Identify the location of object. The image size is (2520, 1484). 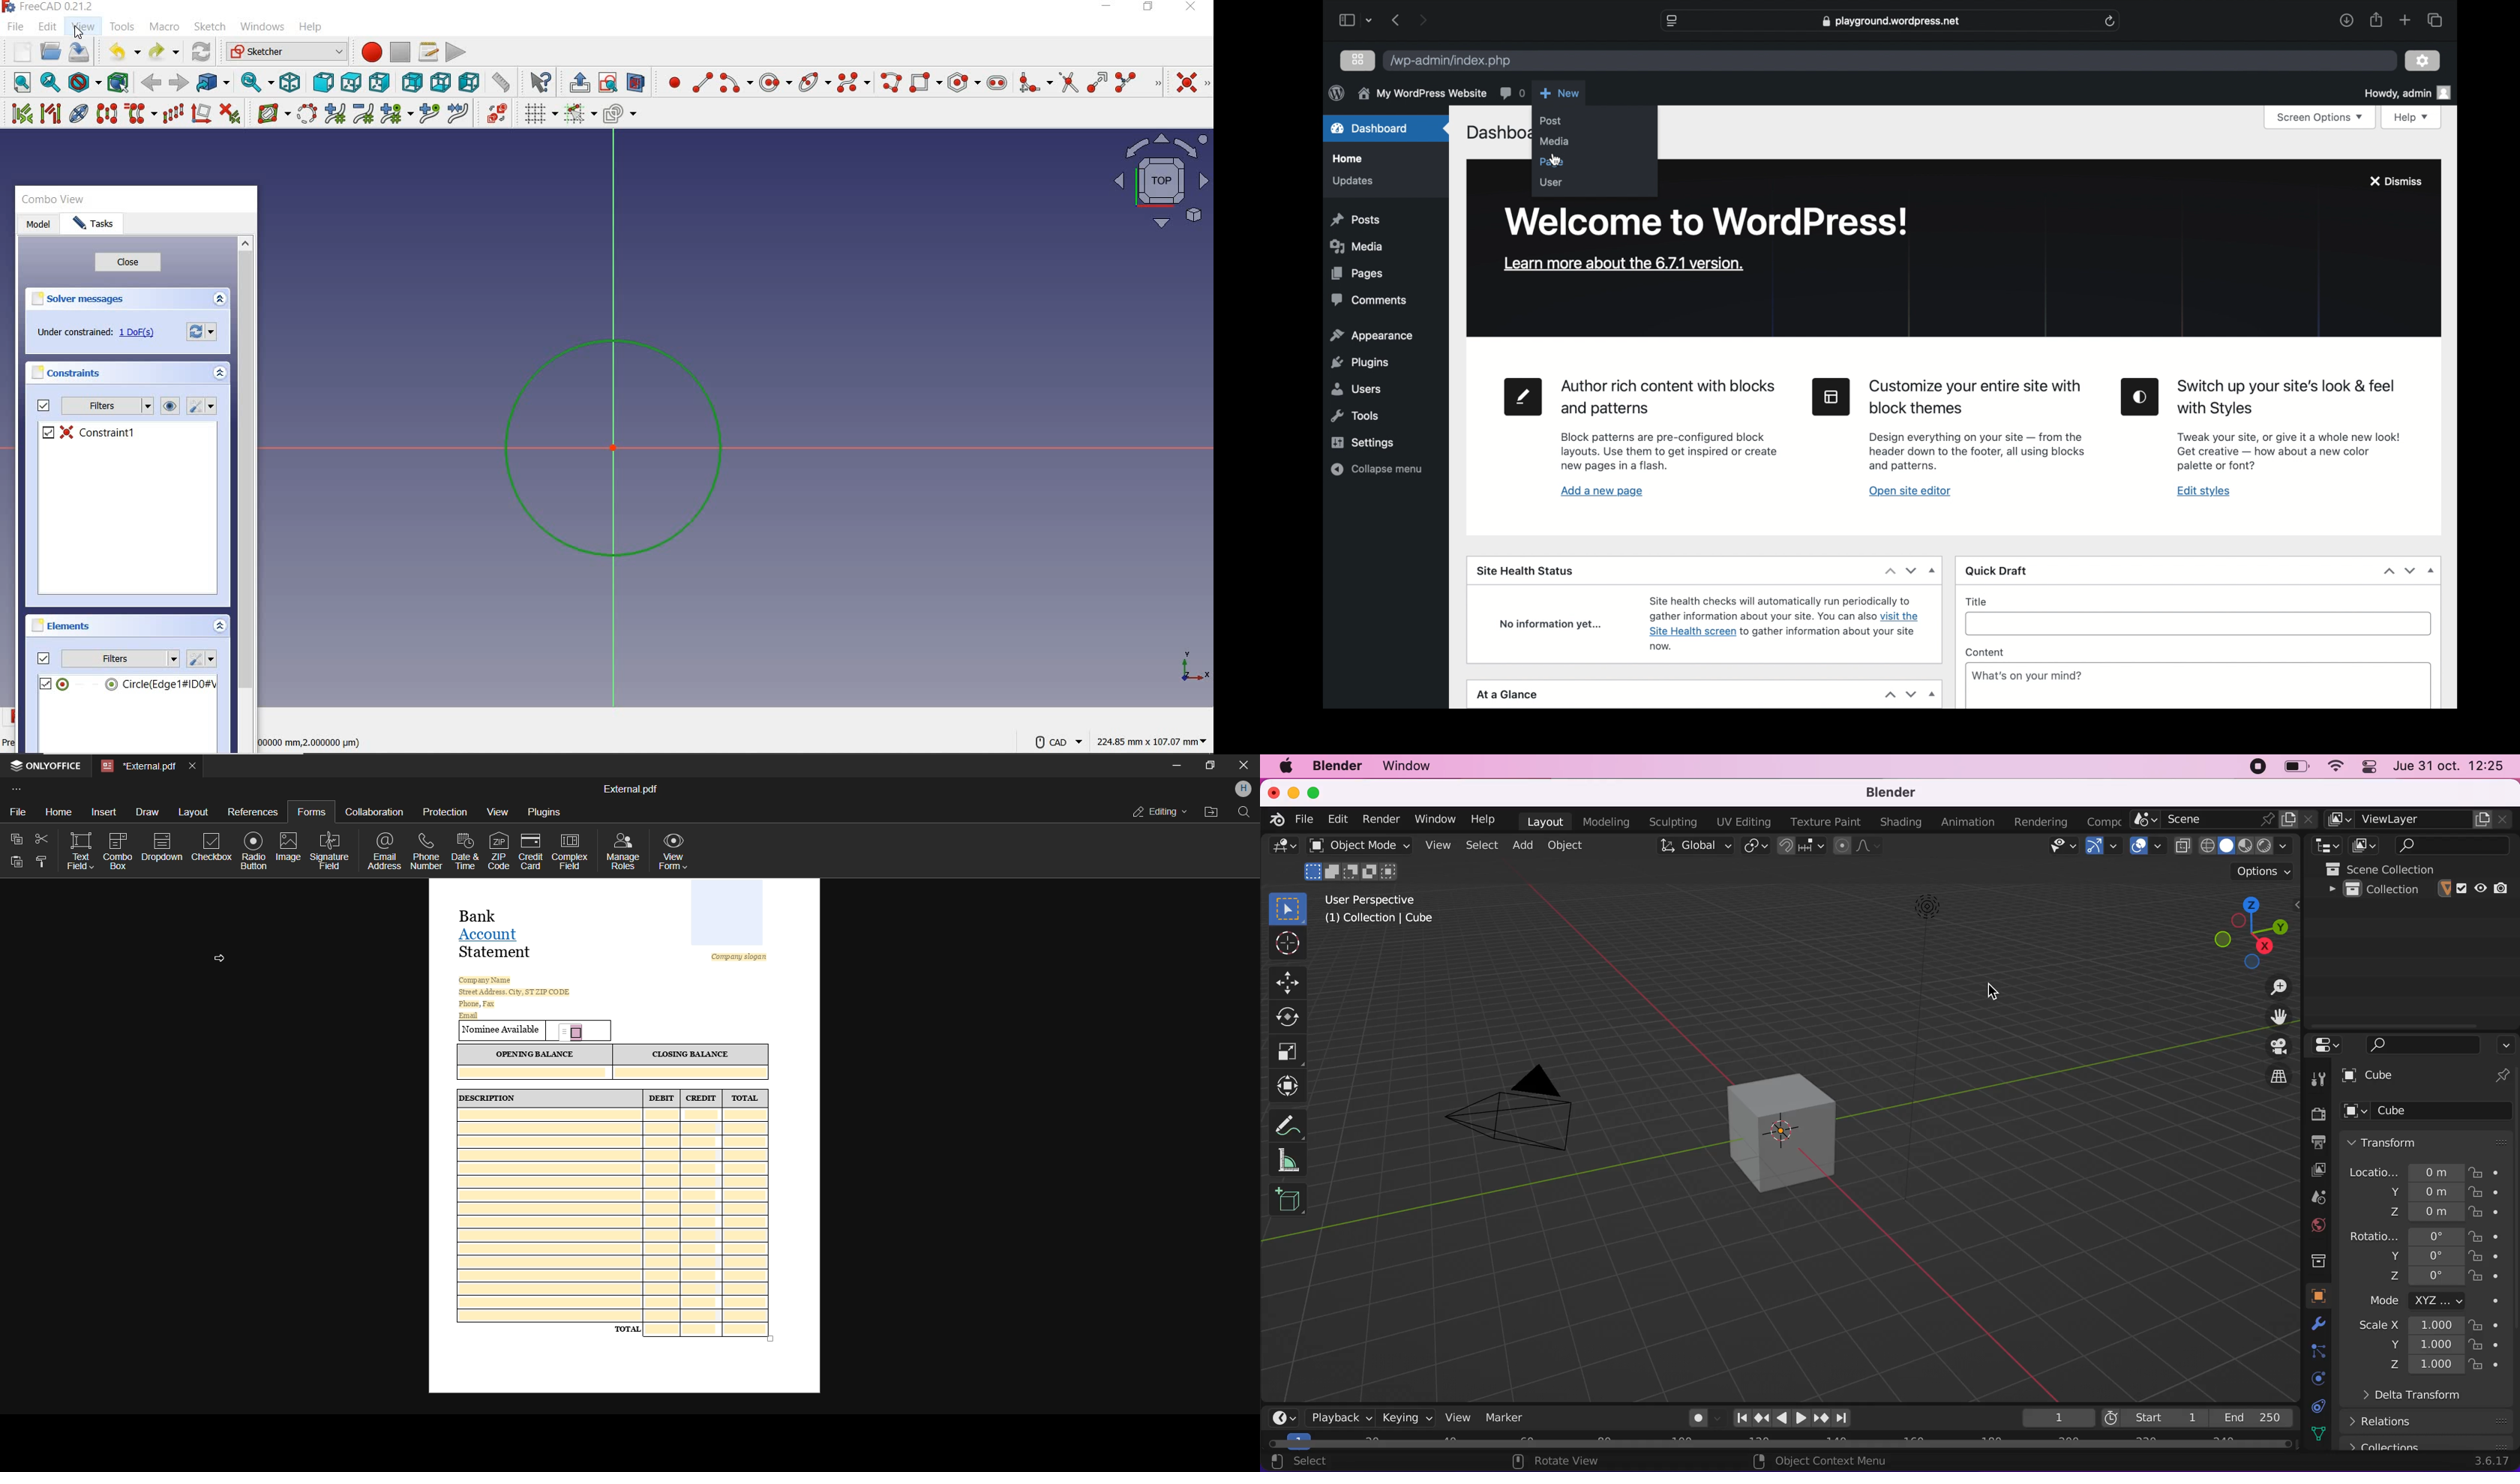
(1565, 846).